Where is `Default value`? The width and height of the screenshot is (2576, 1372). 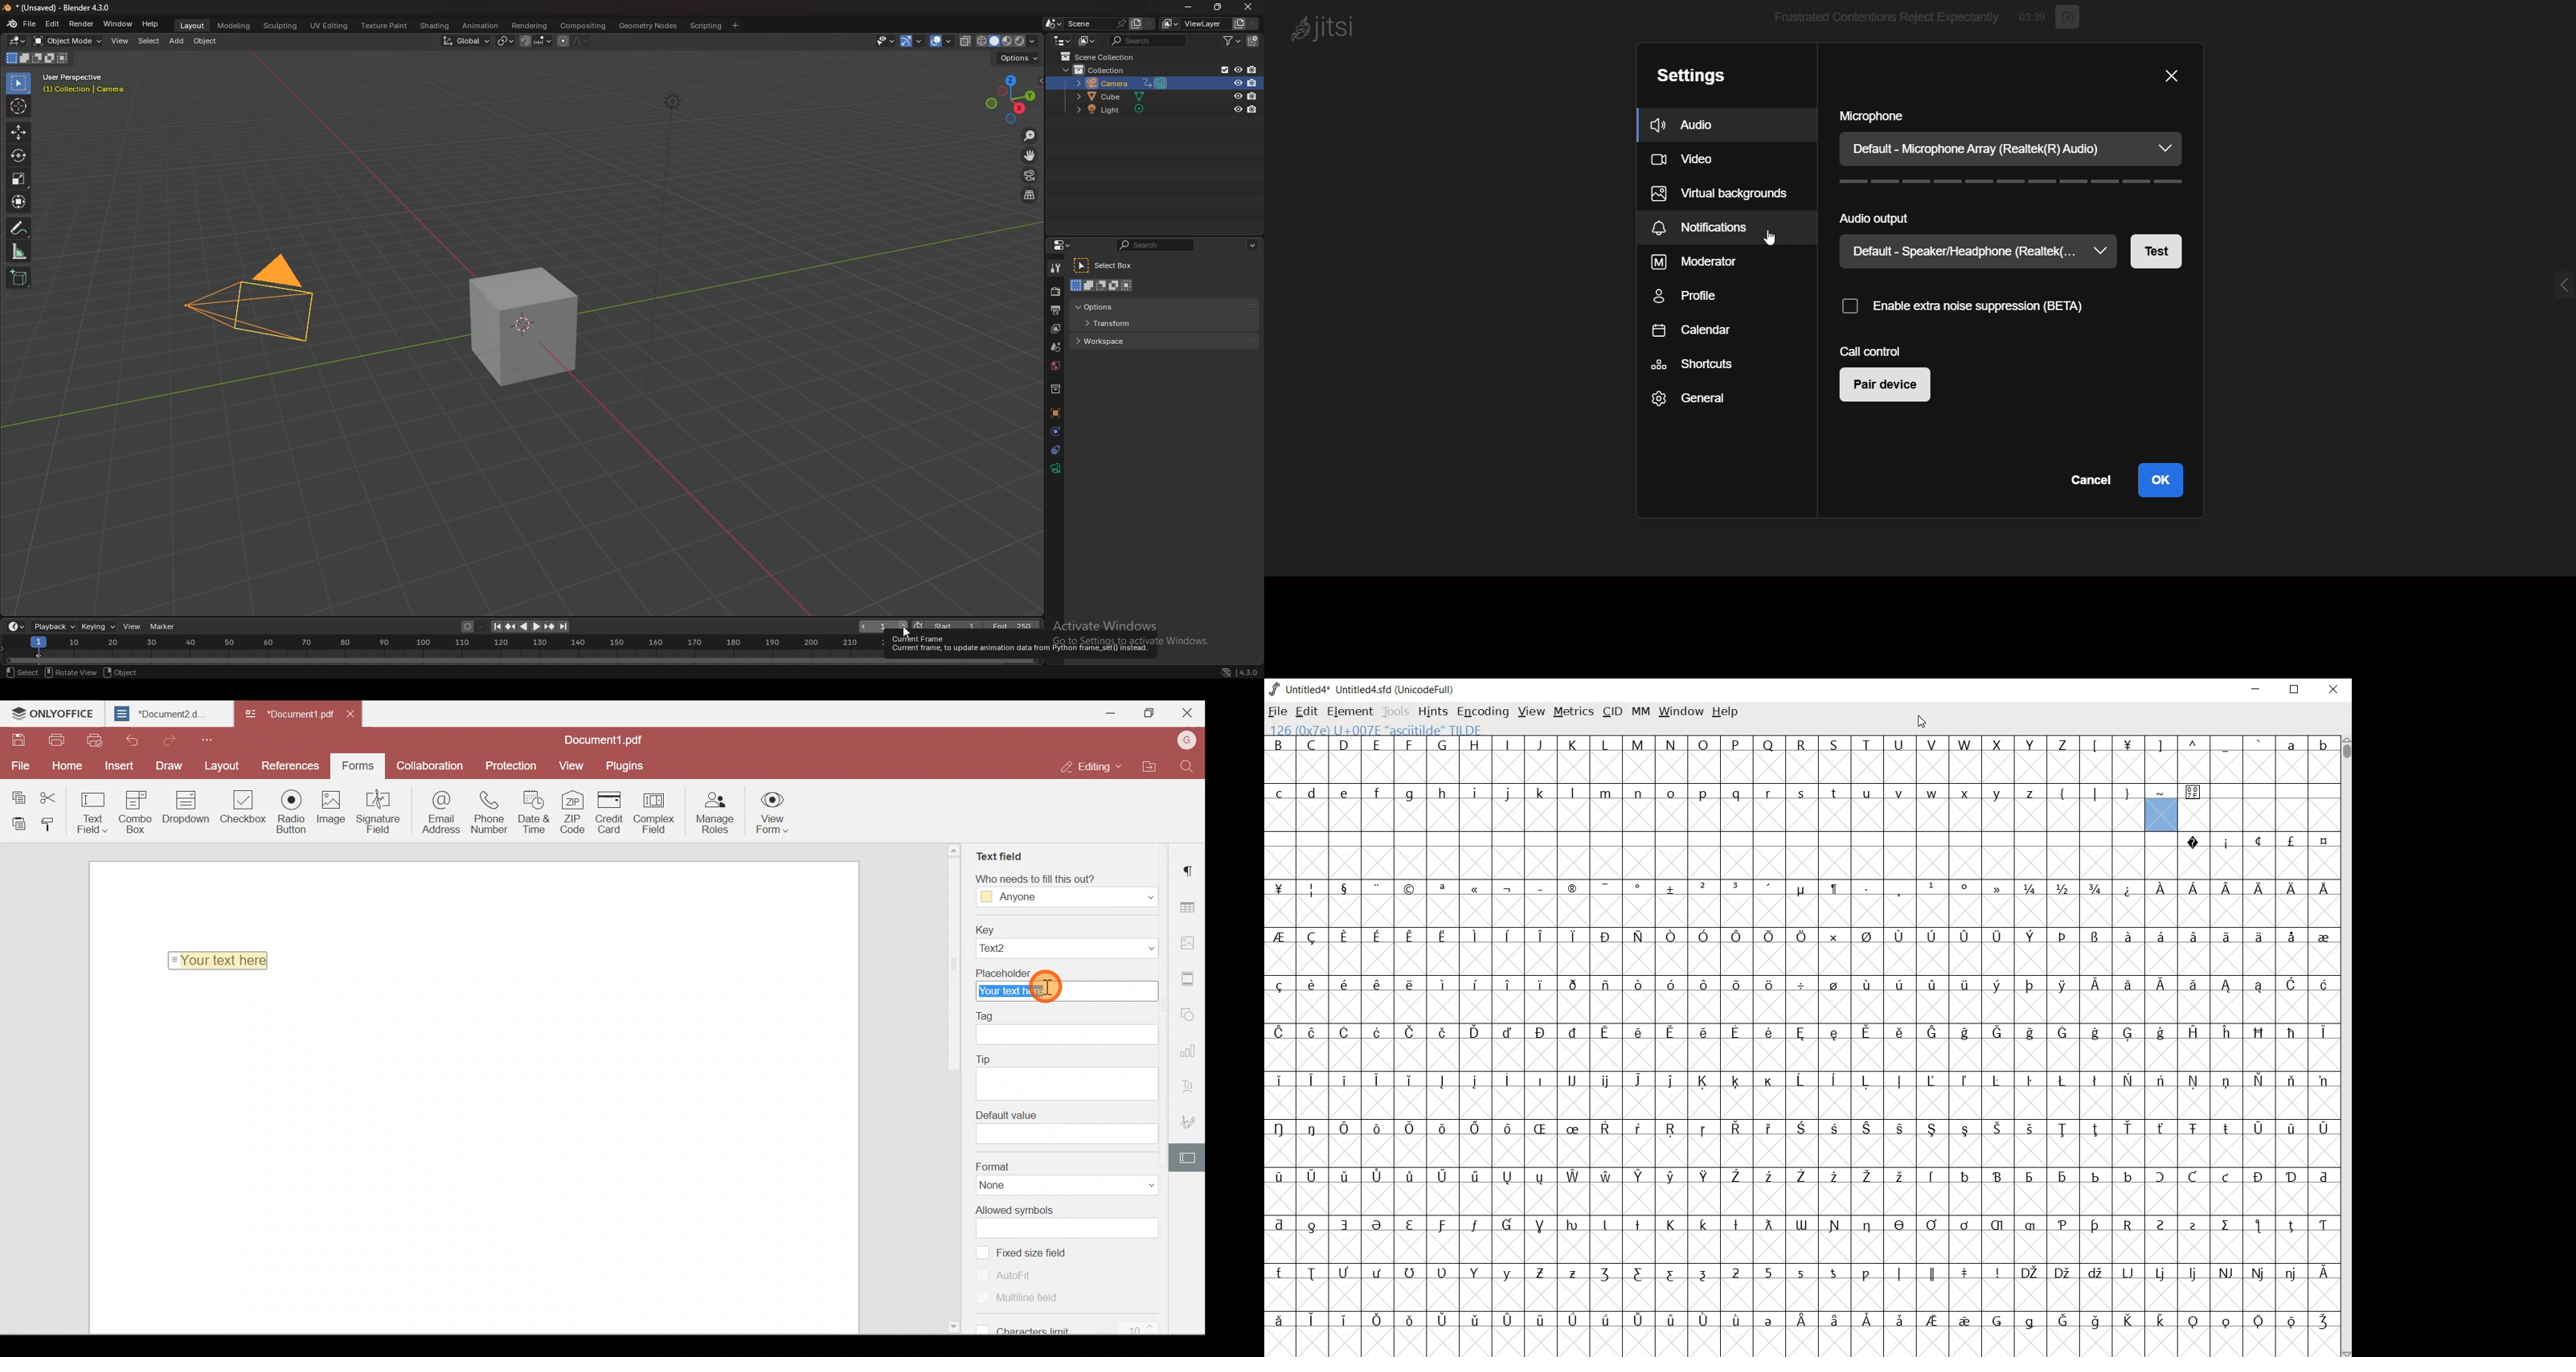
Default value is located at coordinates (1006, 1114).